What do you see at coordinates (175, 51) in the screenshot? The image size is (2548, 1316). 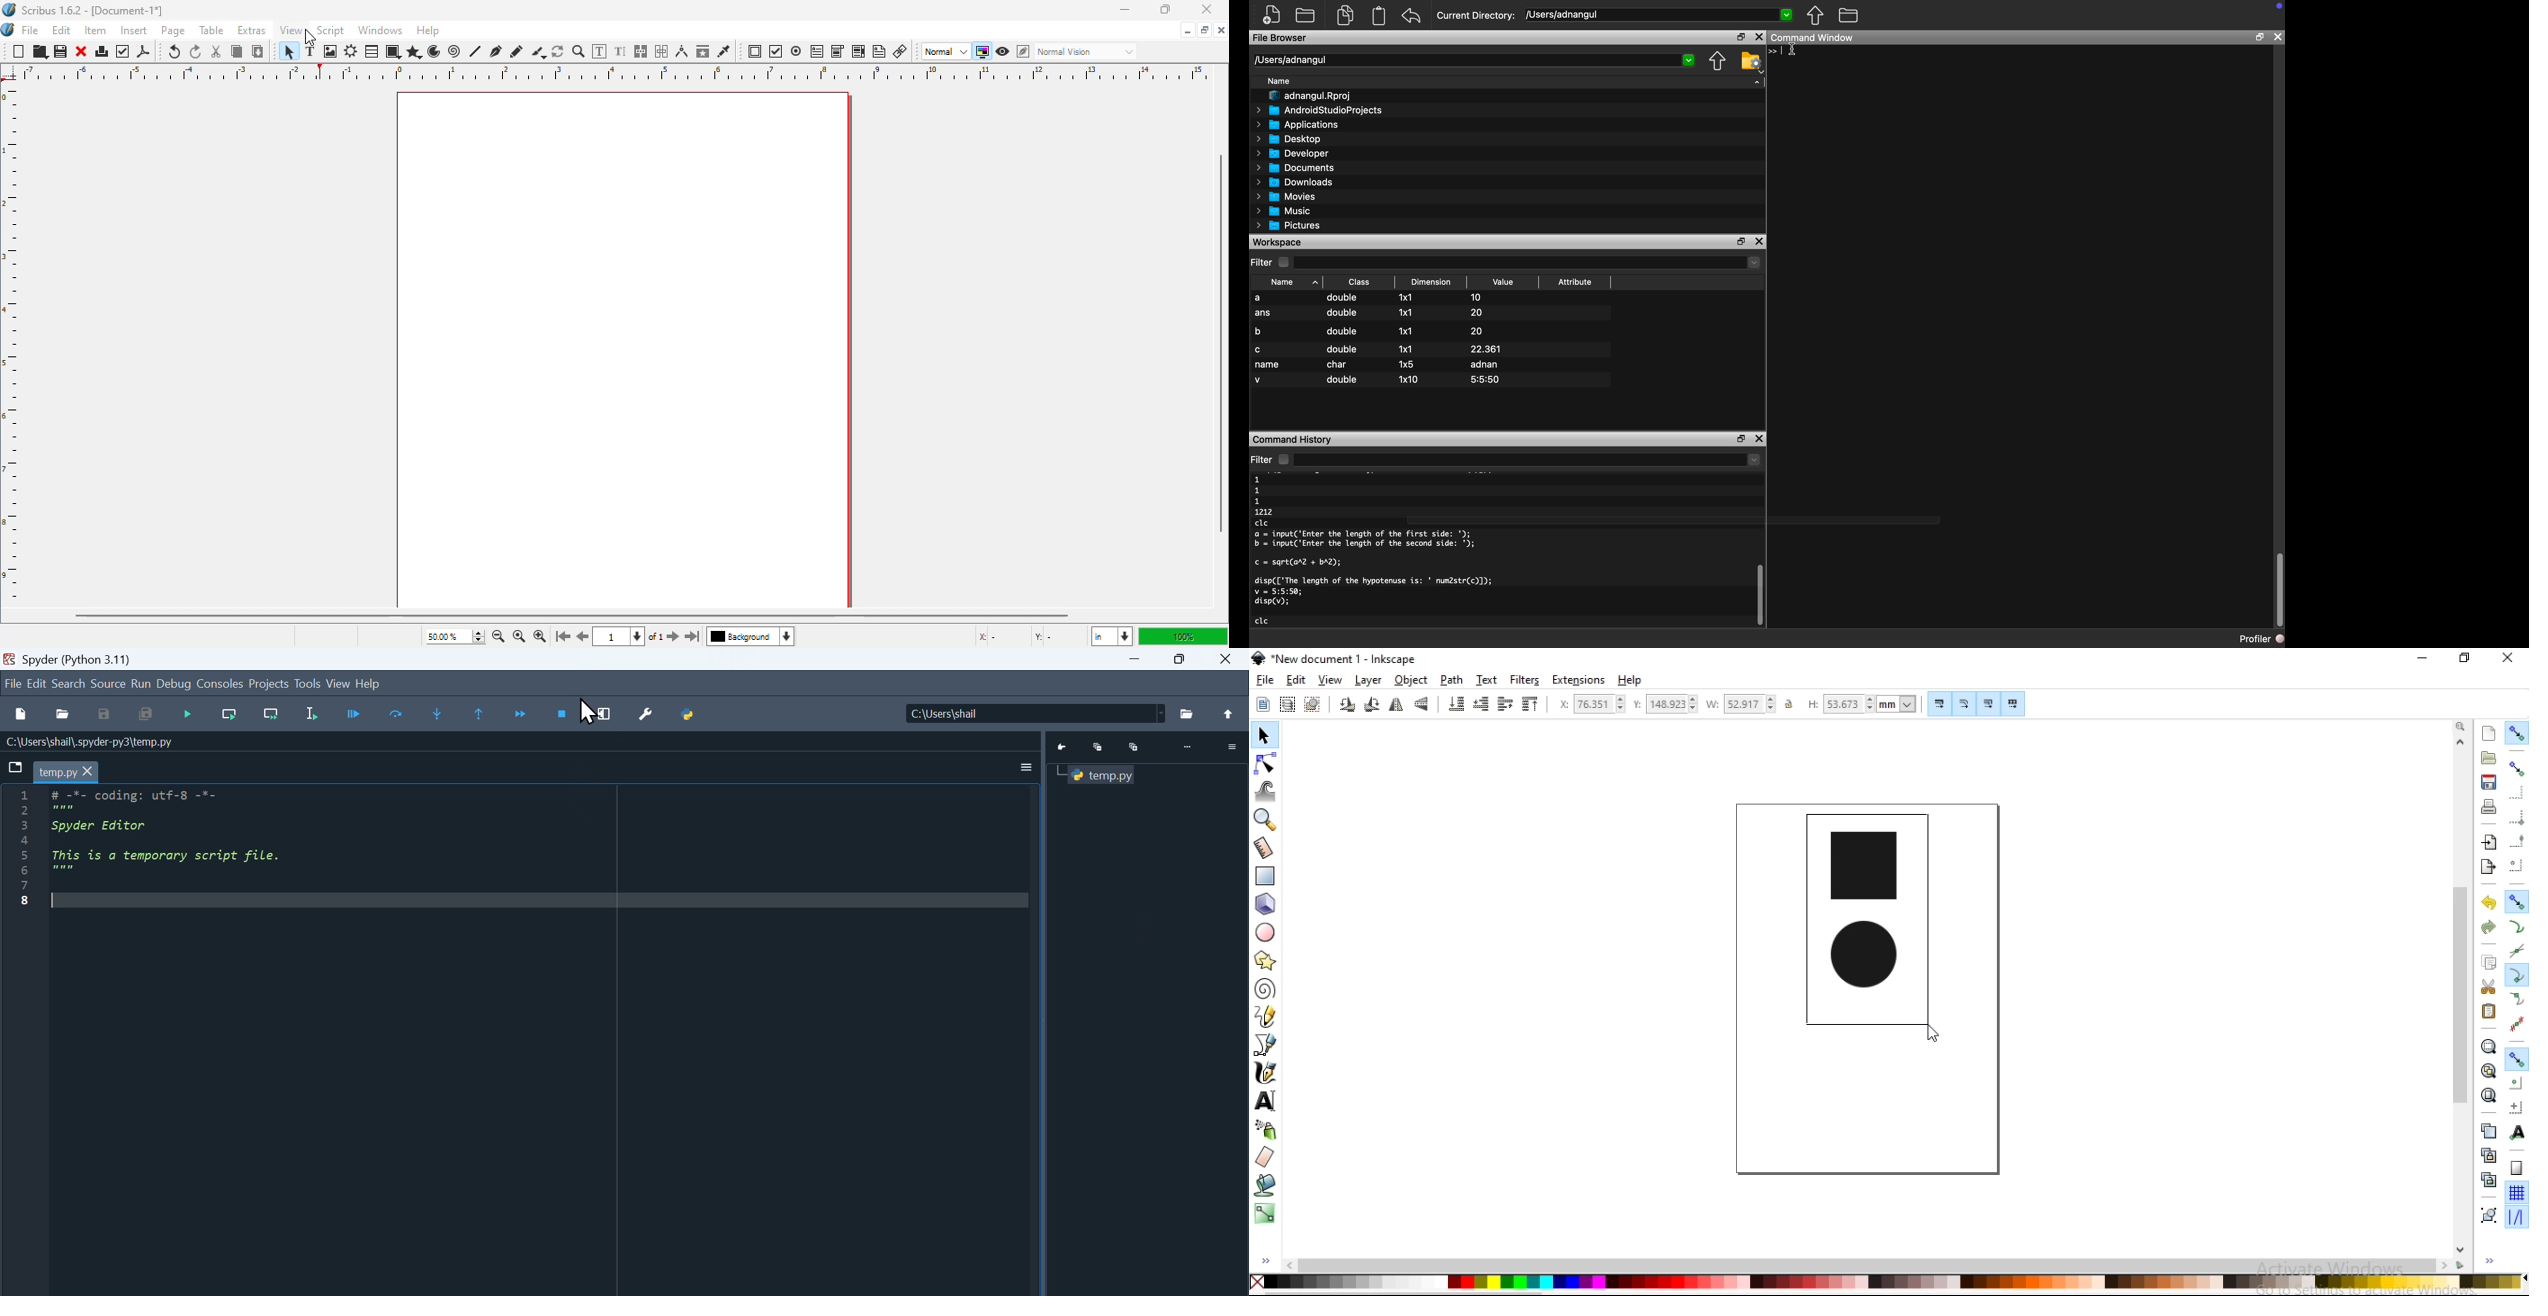 I see `undo` at bounding box center [175, 51].